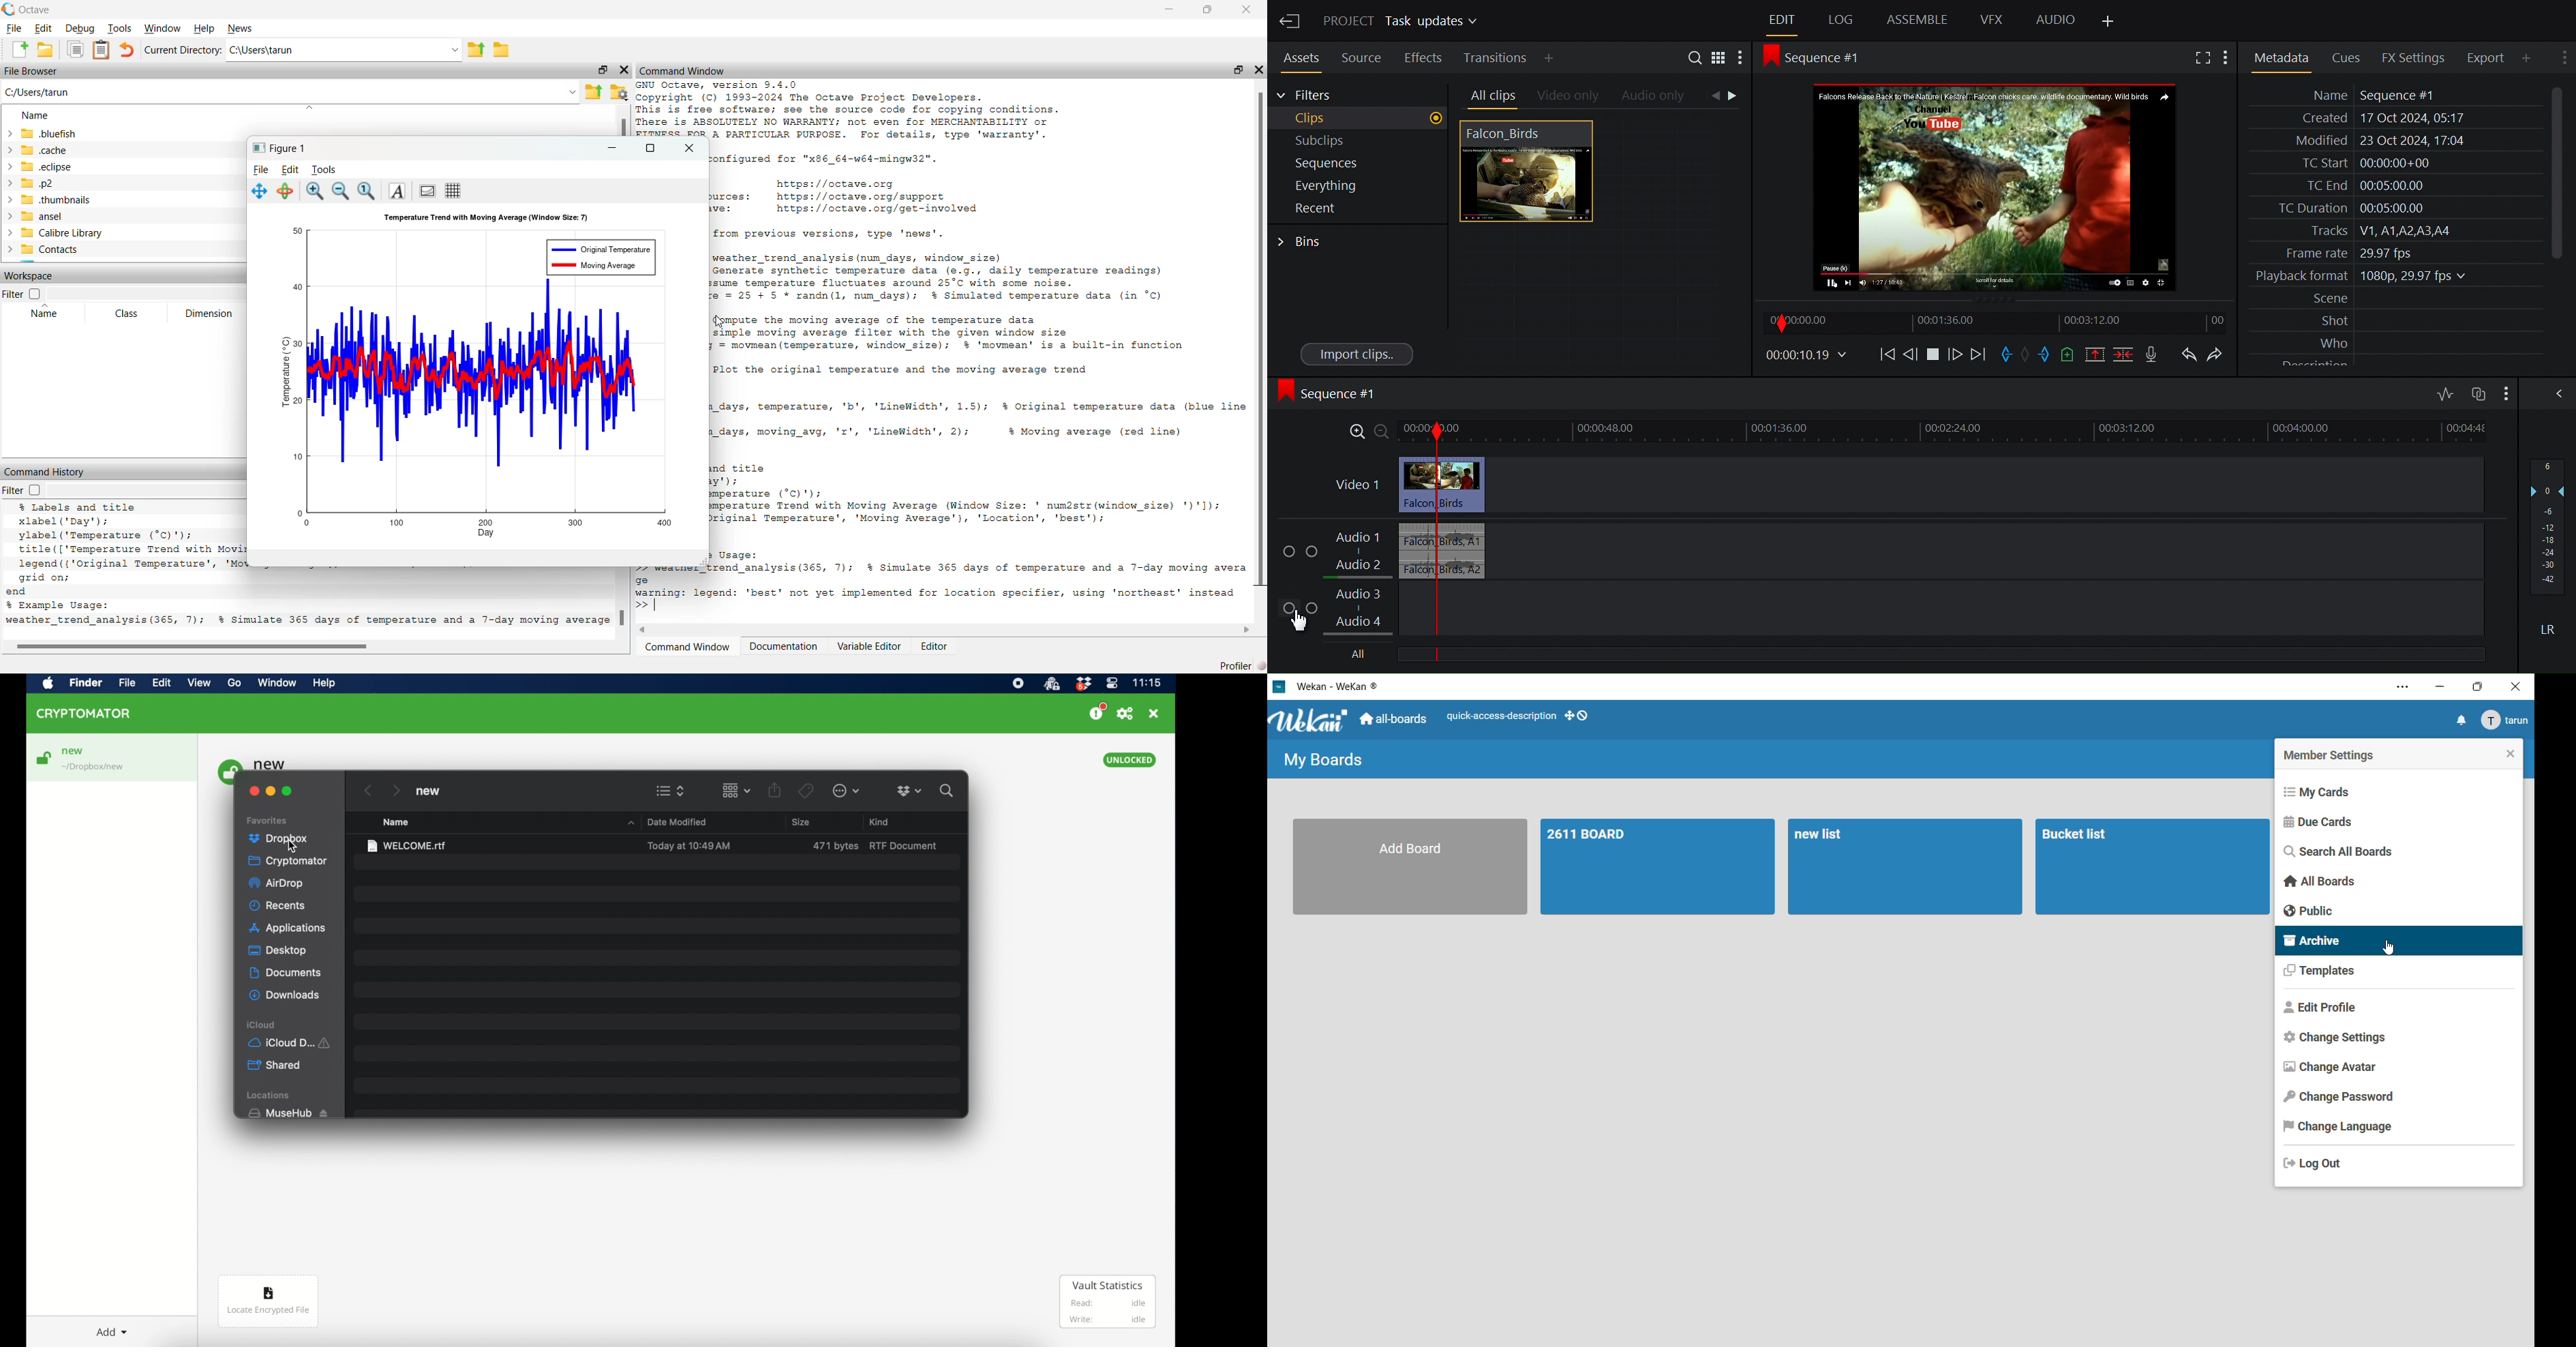  Describe the element at coordinates (630, 823) in the screenshot. I see `name dropdown` at that location.